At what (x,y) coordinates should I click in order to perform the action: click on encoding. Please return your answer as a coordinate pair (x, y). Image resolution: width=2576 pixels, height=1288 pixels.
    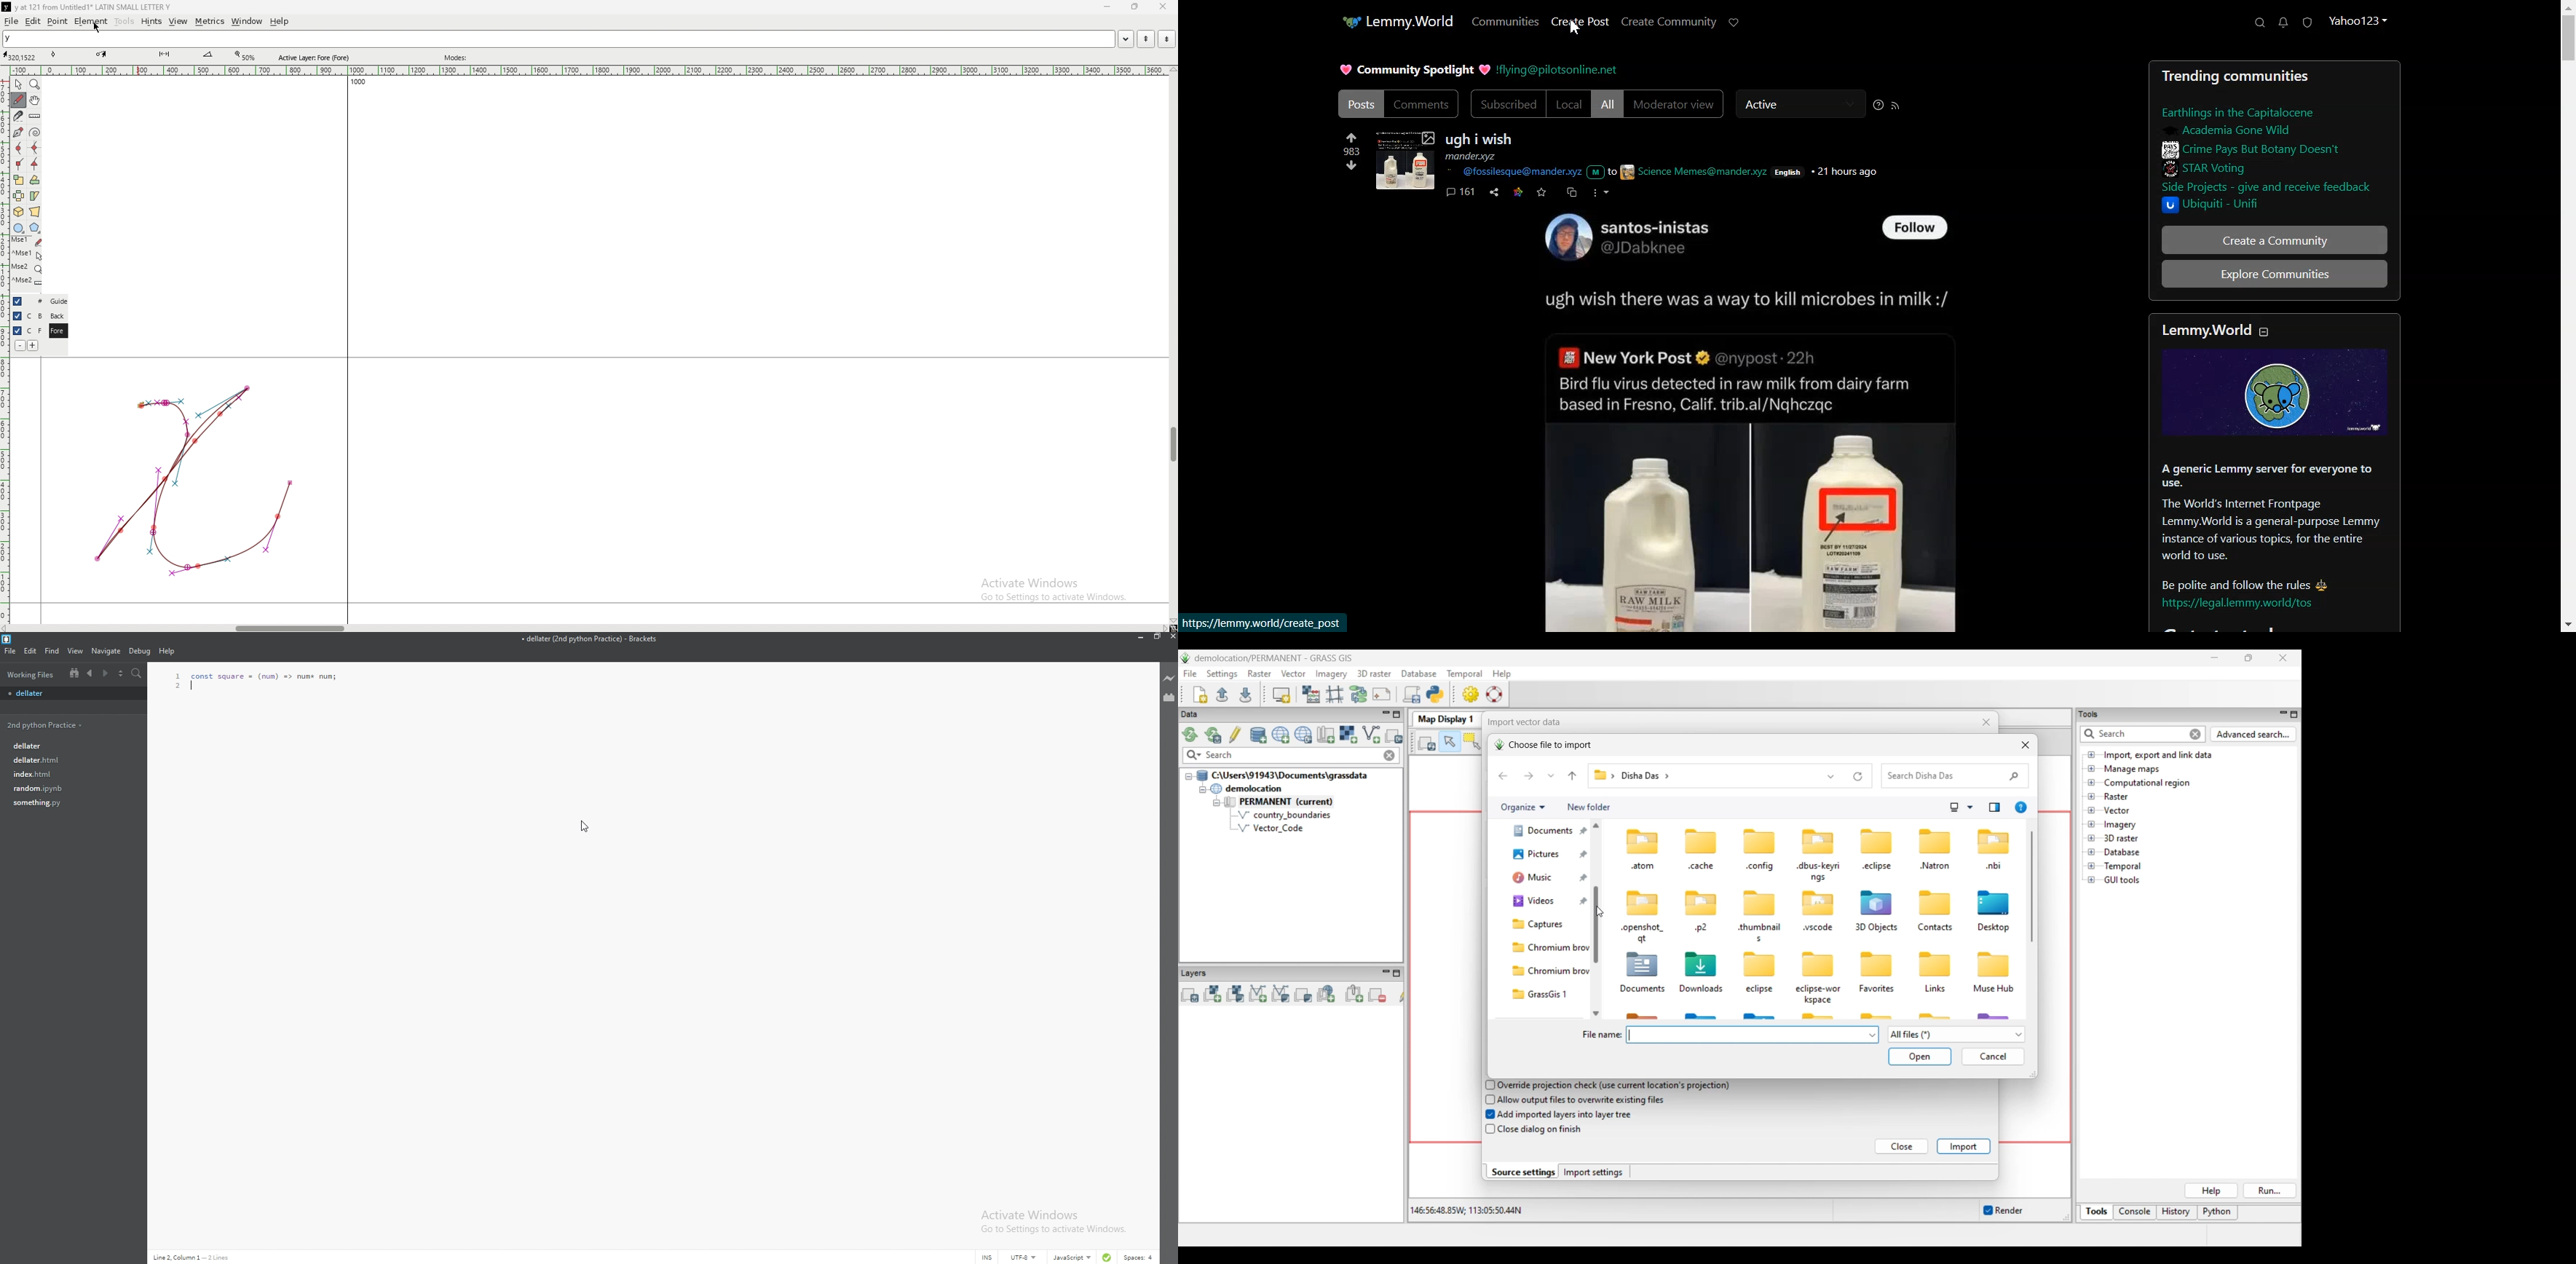
    Looking at the image, I should click on (1023, 1258).